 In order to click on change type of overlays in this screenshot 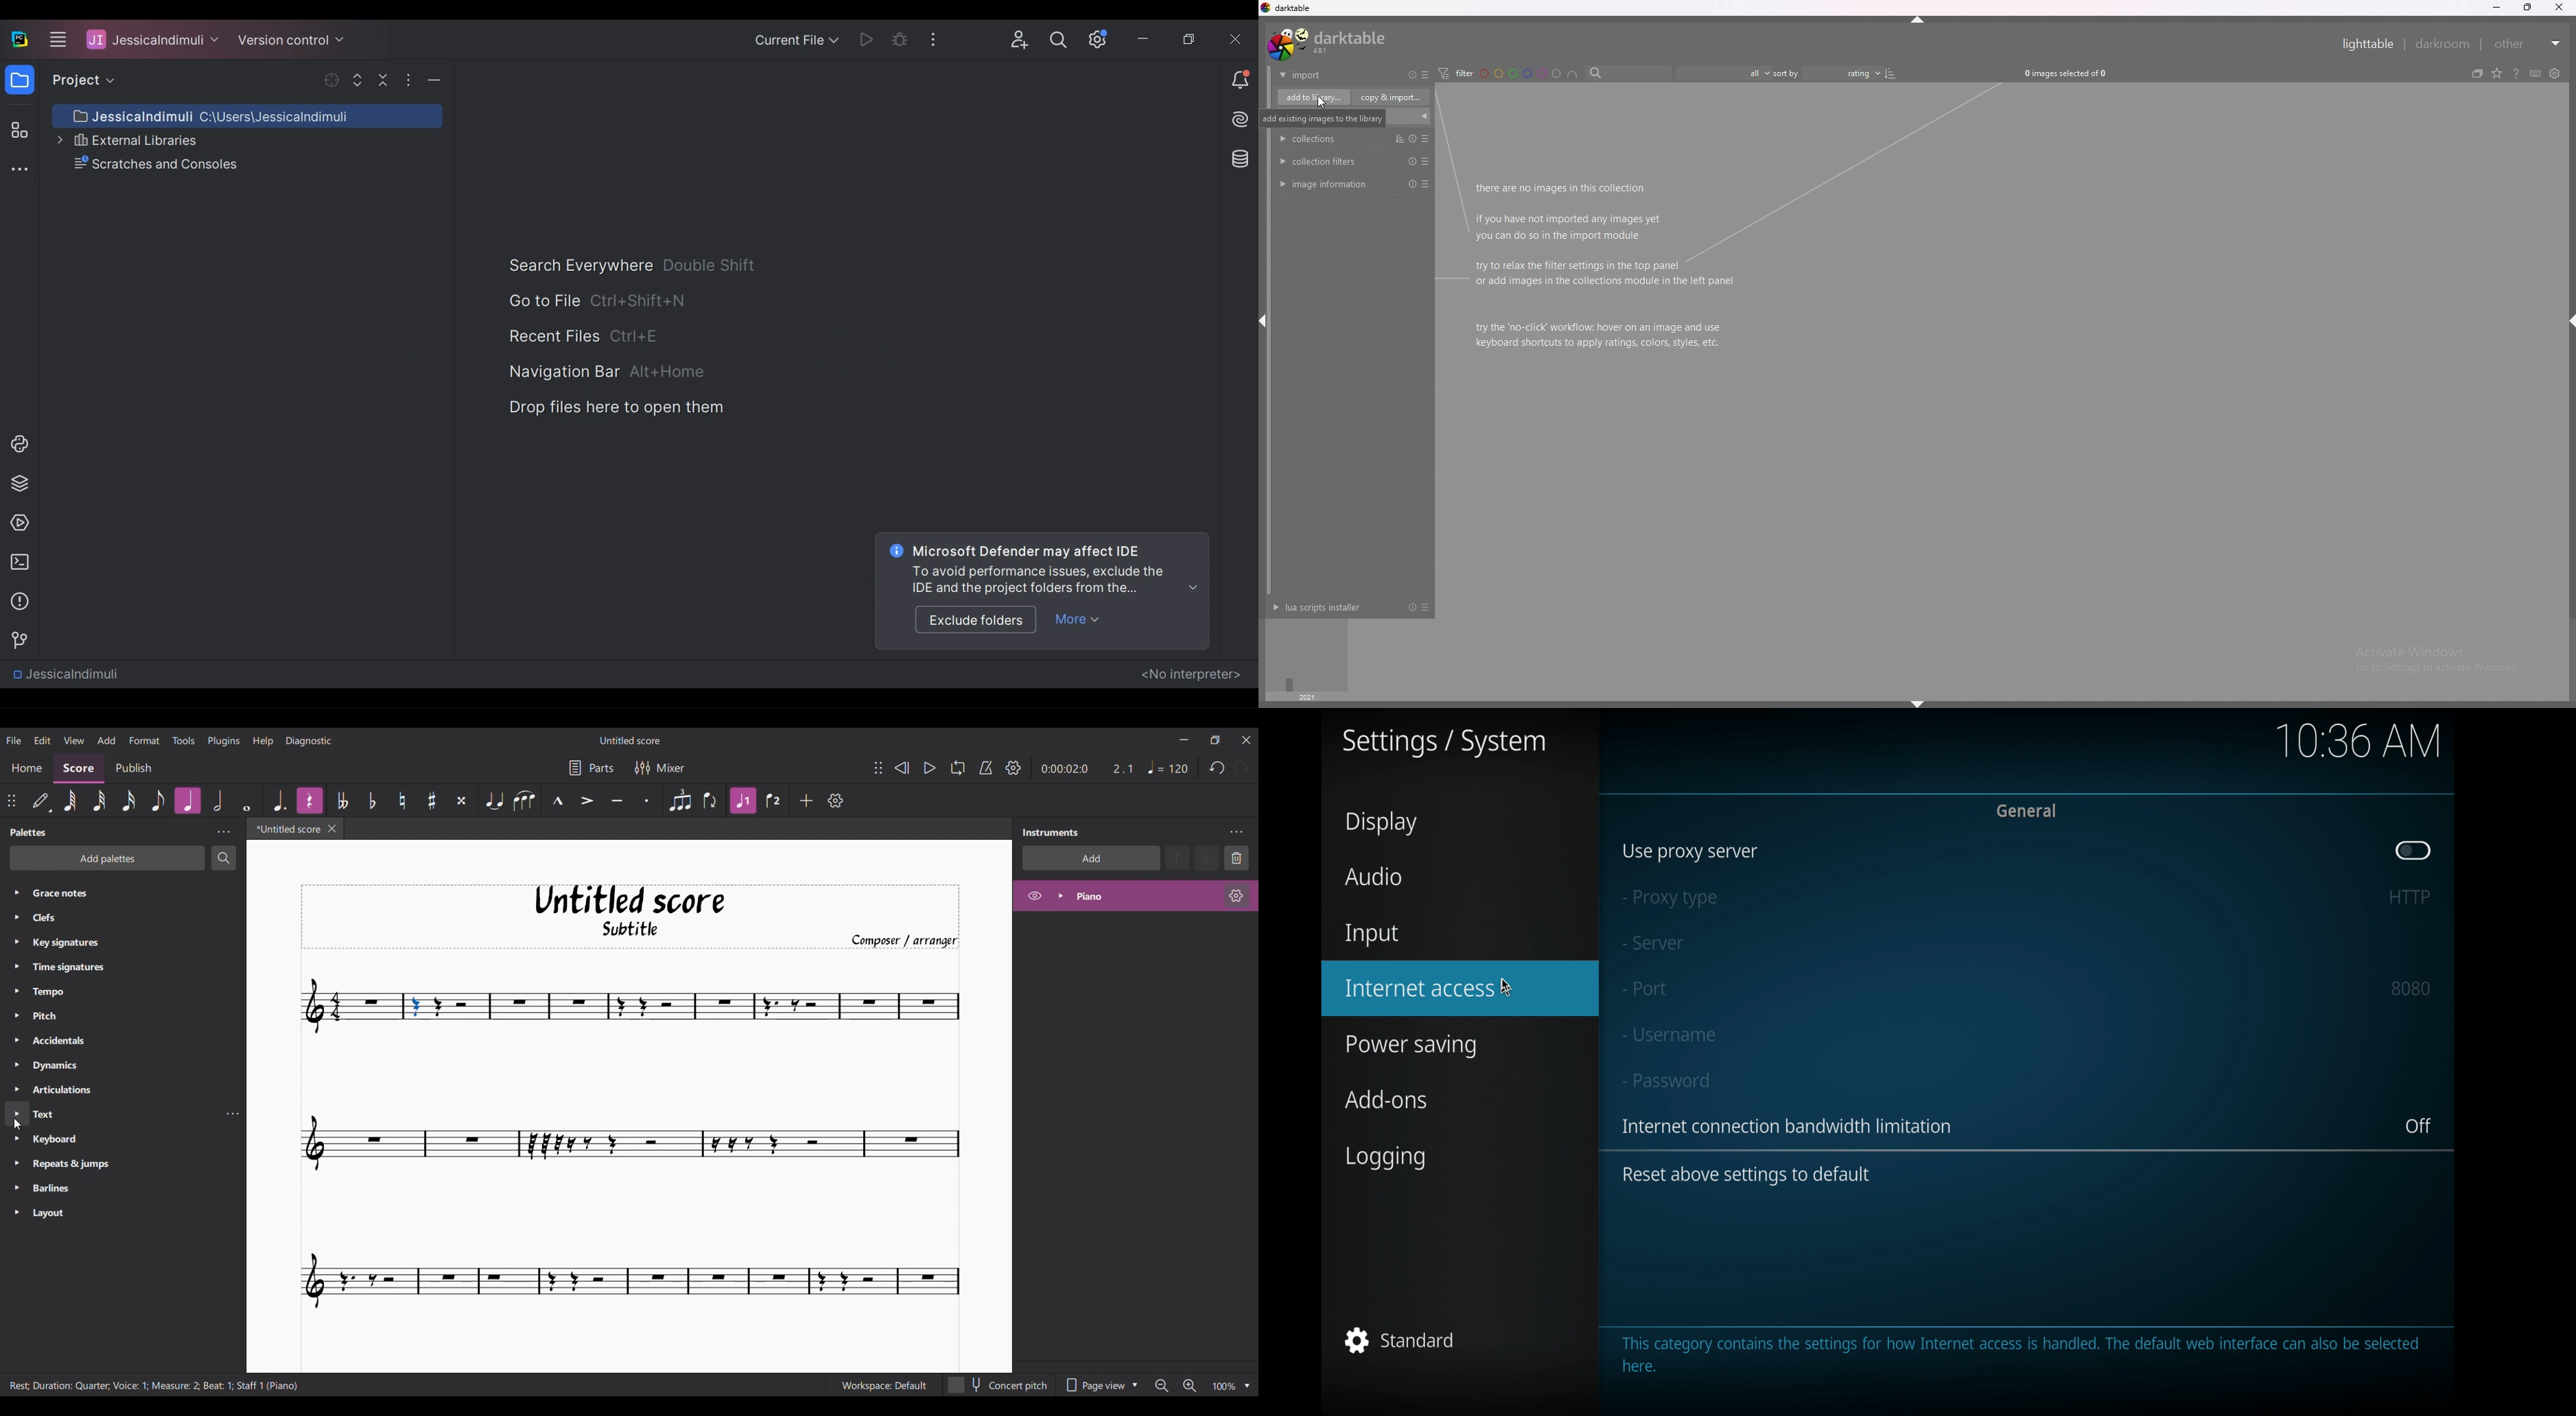, I will do `click(2498, 73)`.